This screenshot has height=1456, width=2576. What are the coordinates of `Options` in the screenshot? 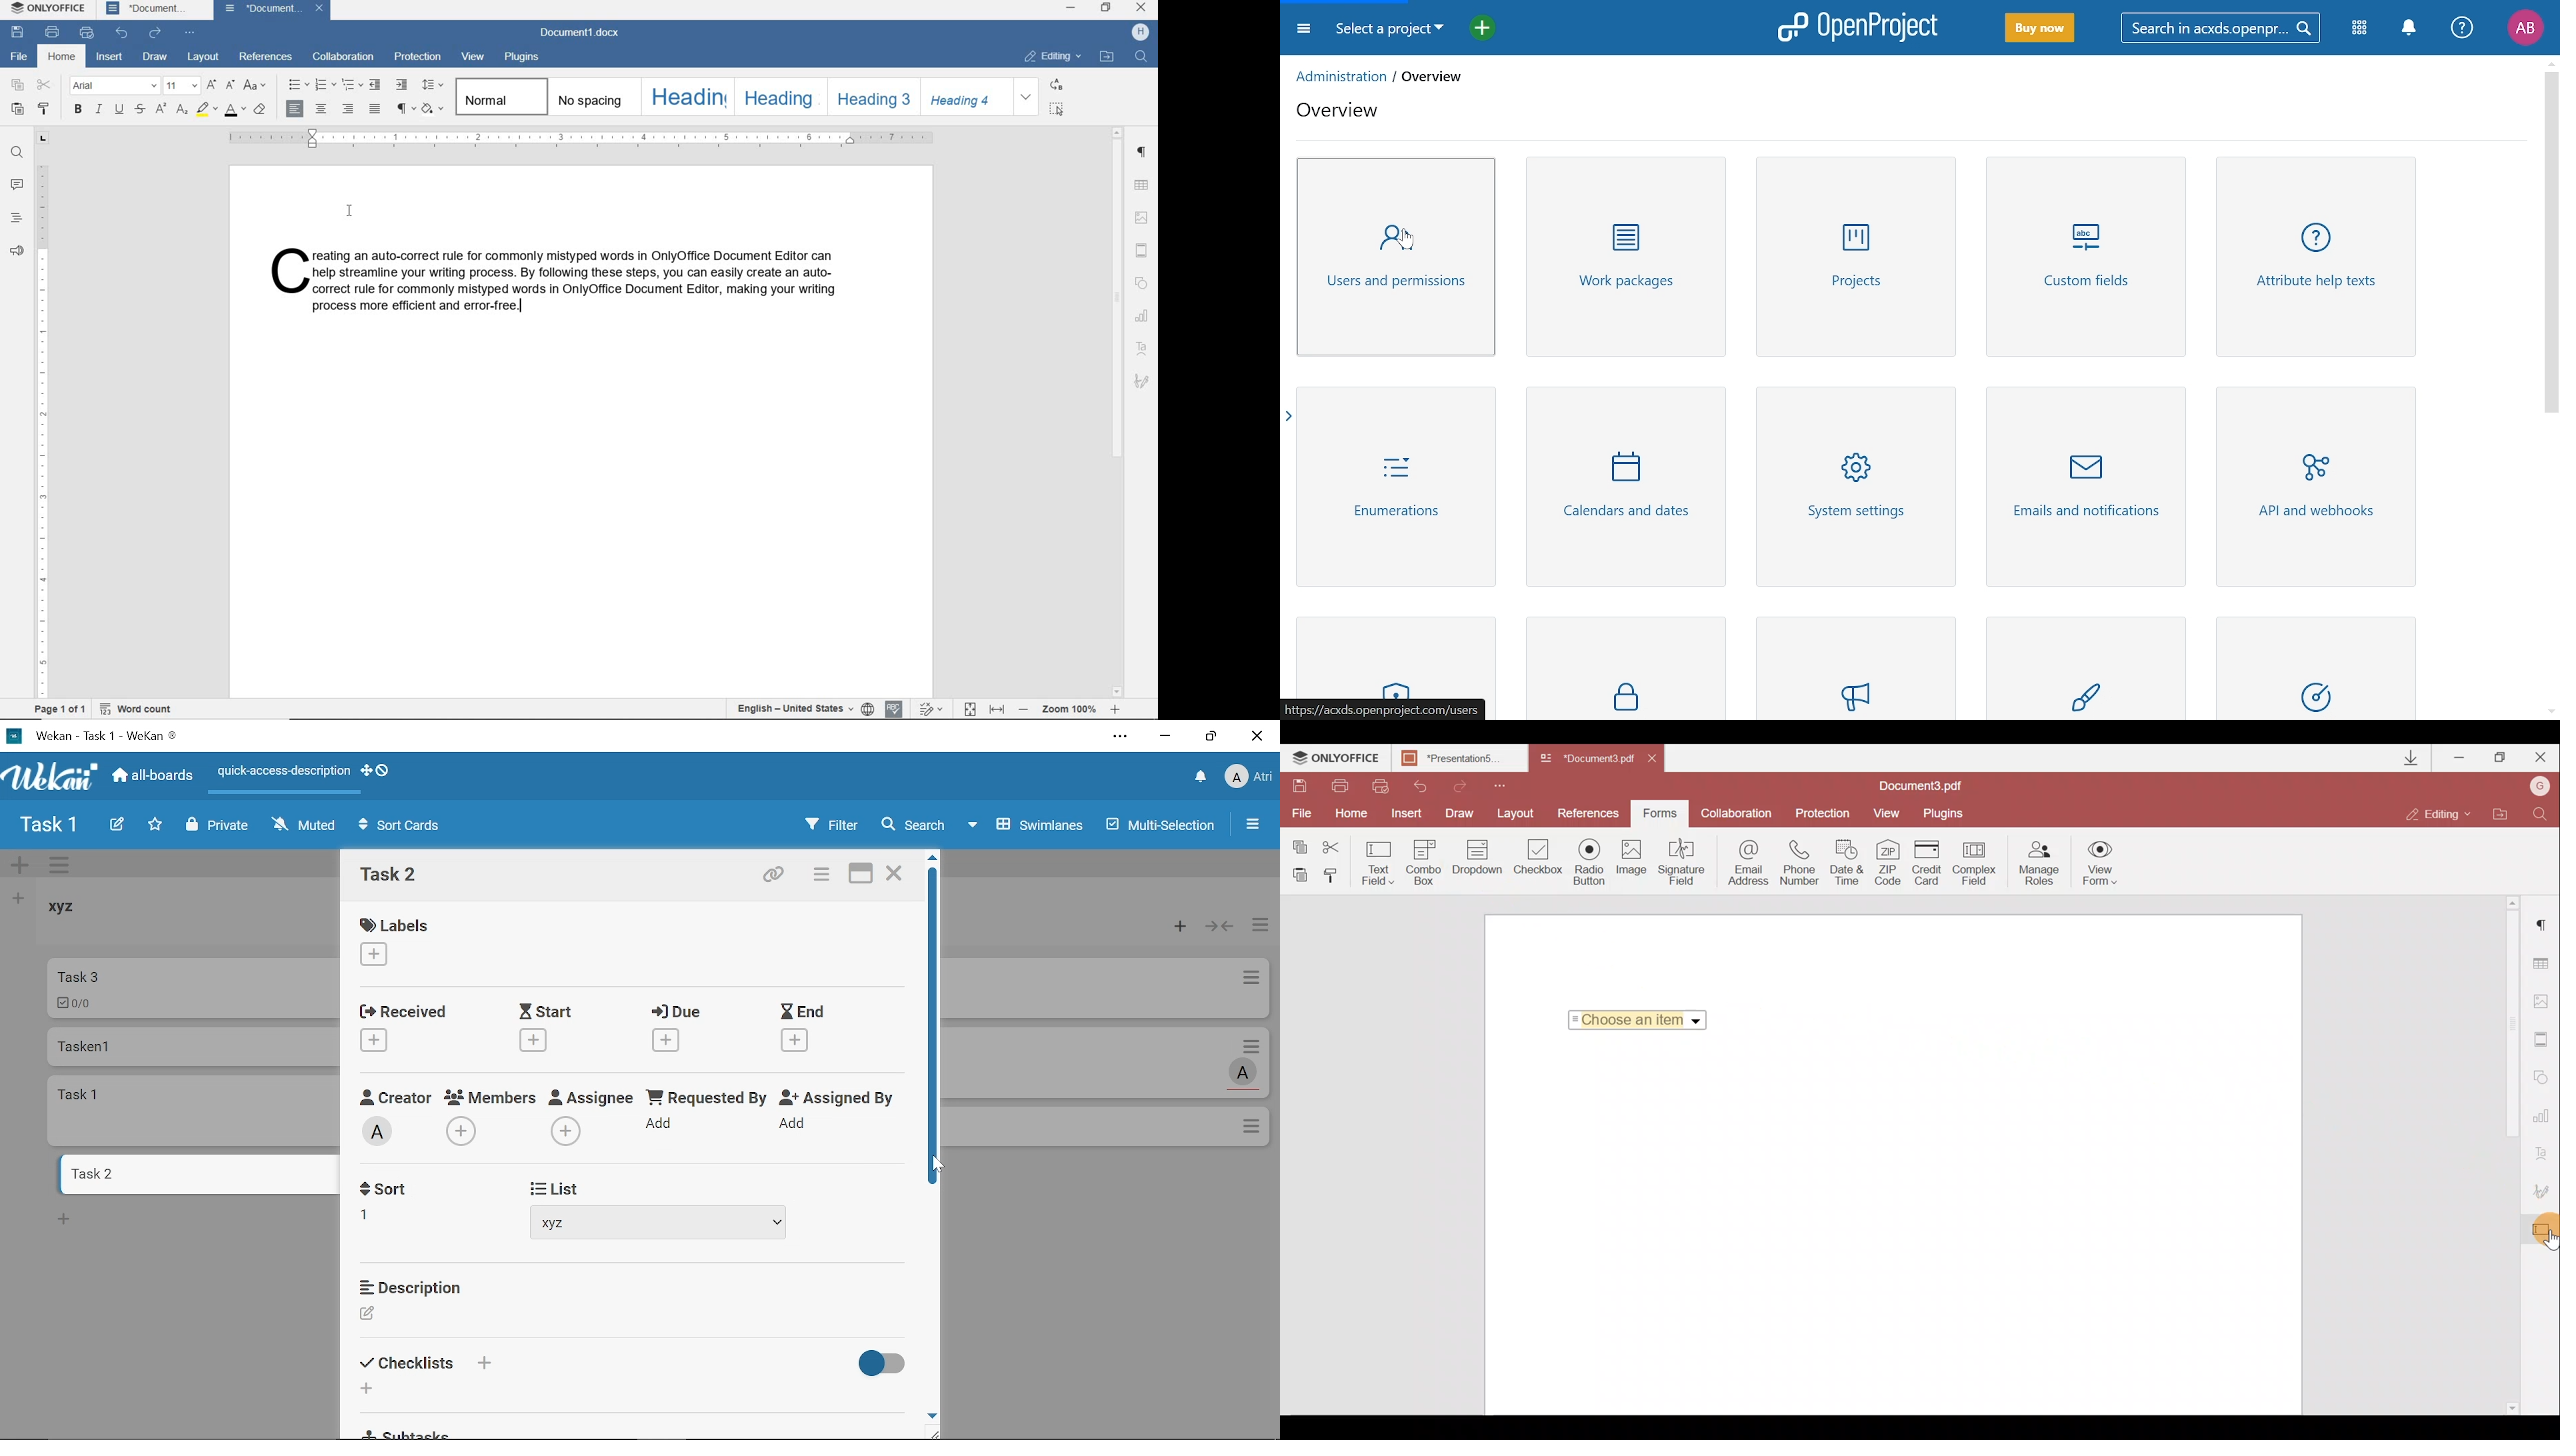 It's located at (1253, 1128).